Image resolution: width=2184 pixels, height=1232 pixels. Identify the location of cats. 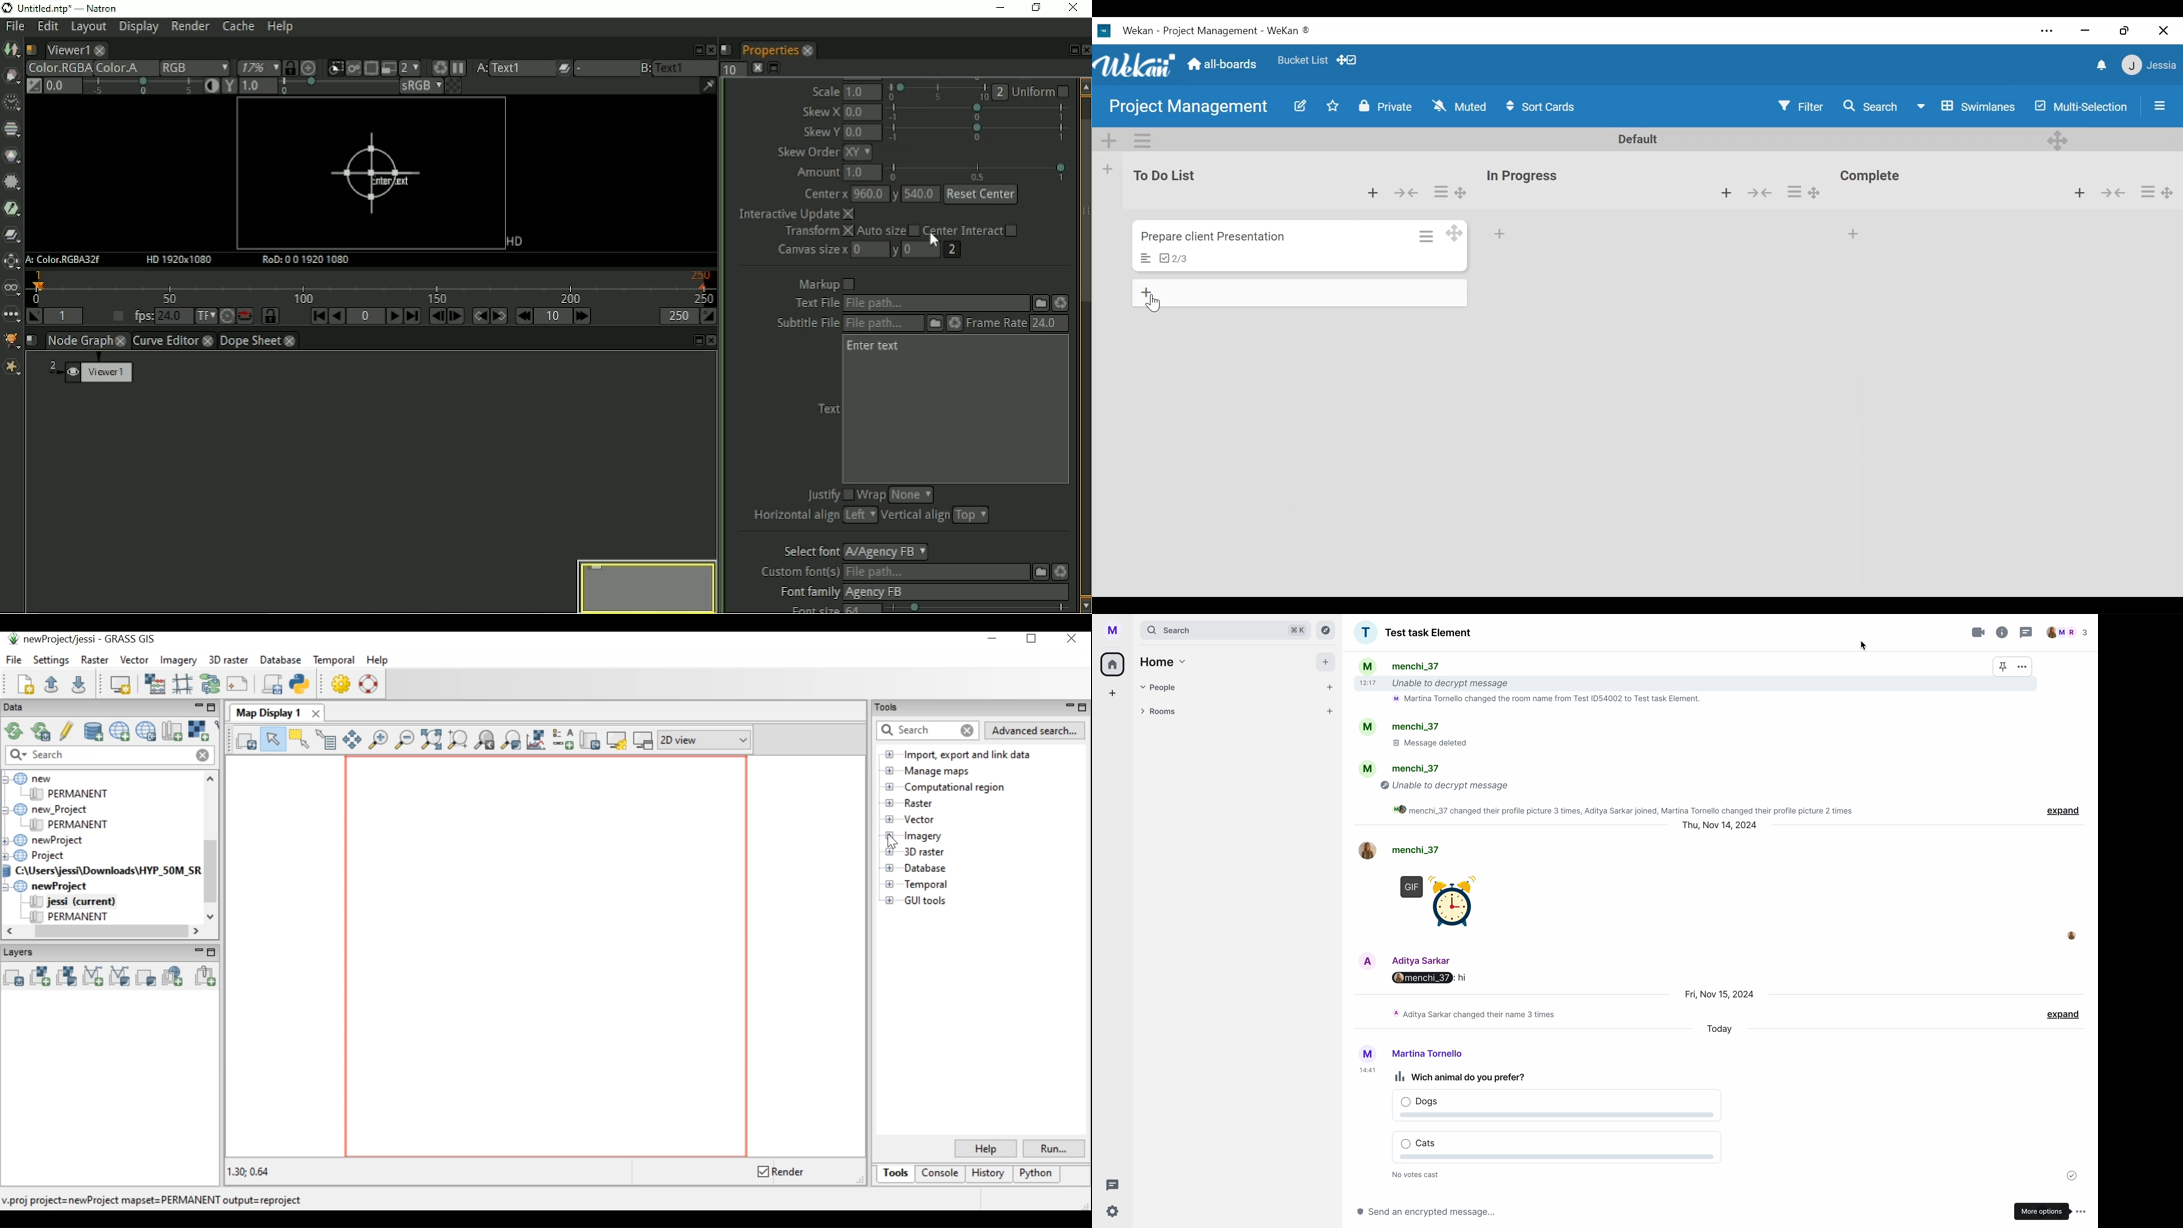
(1552, 1150).